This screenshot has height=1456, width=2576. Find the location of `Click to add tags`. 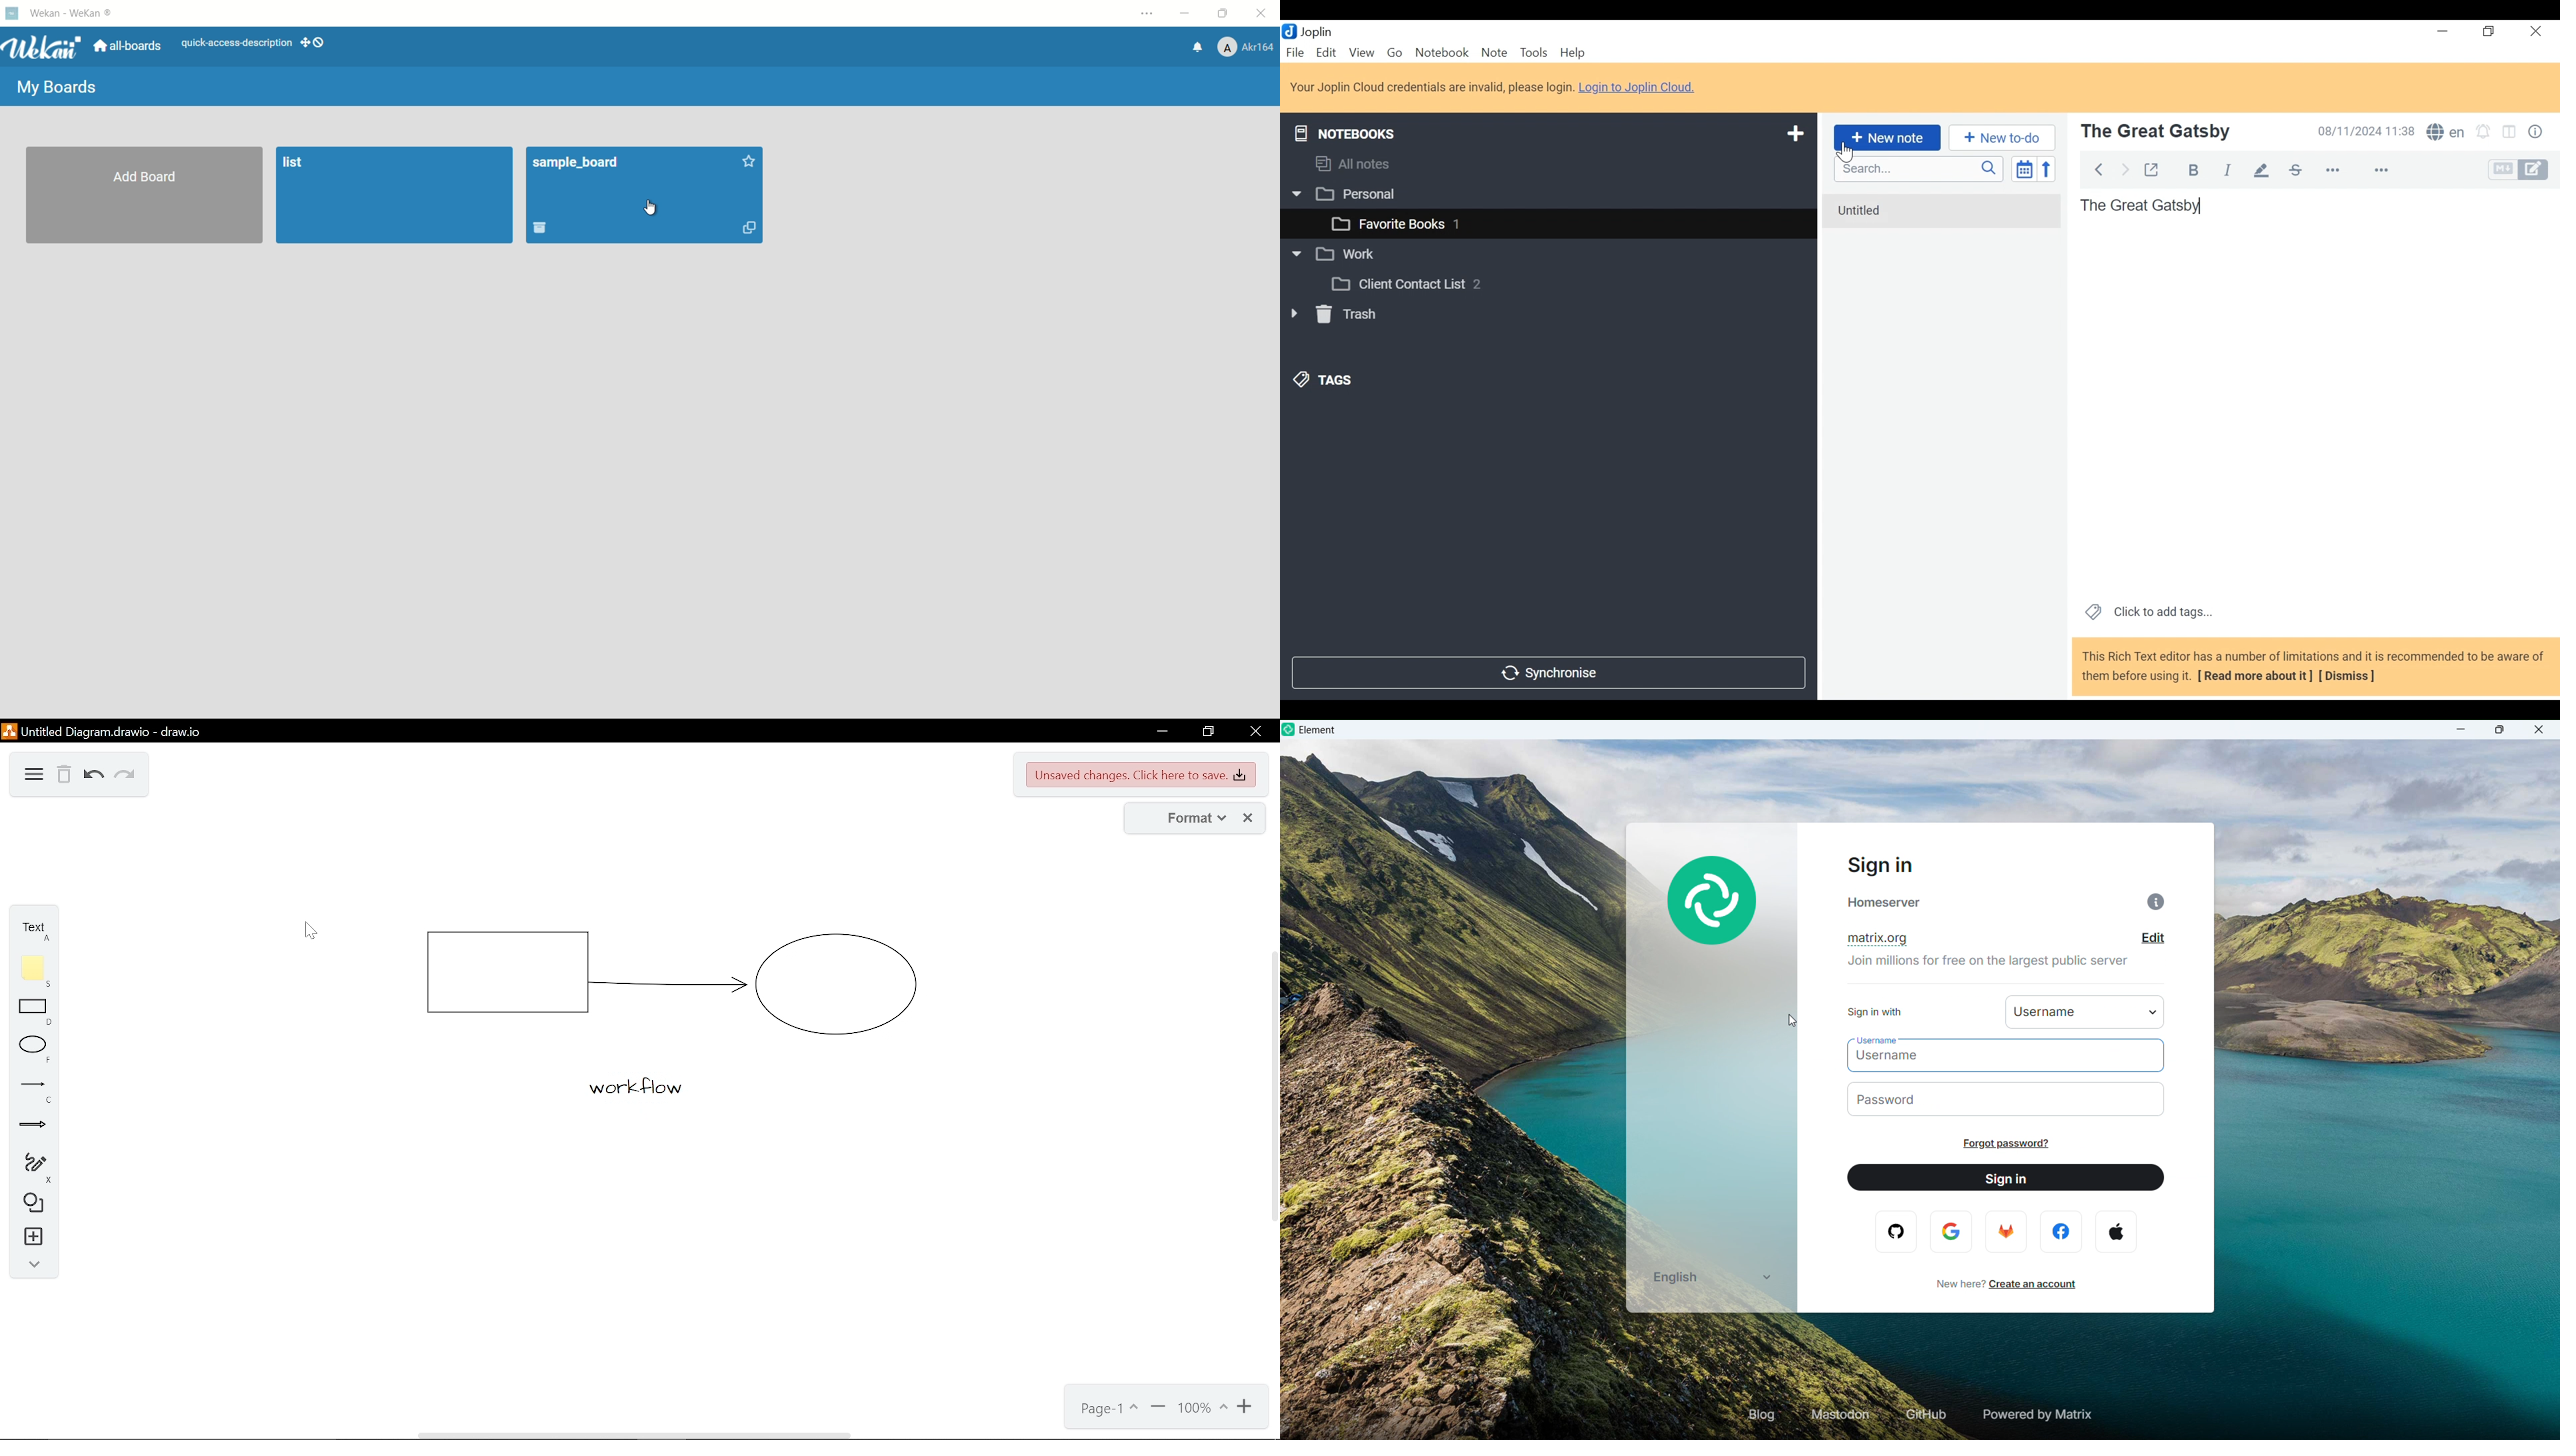

Click to add tags is located at coordinates (2151, 613).